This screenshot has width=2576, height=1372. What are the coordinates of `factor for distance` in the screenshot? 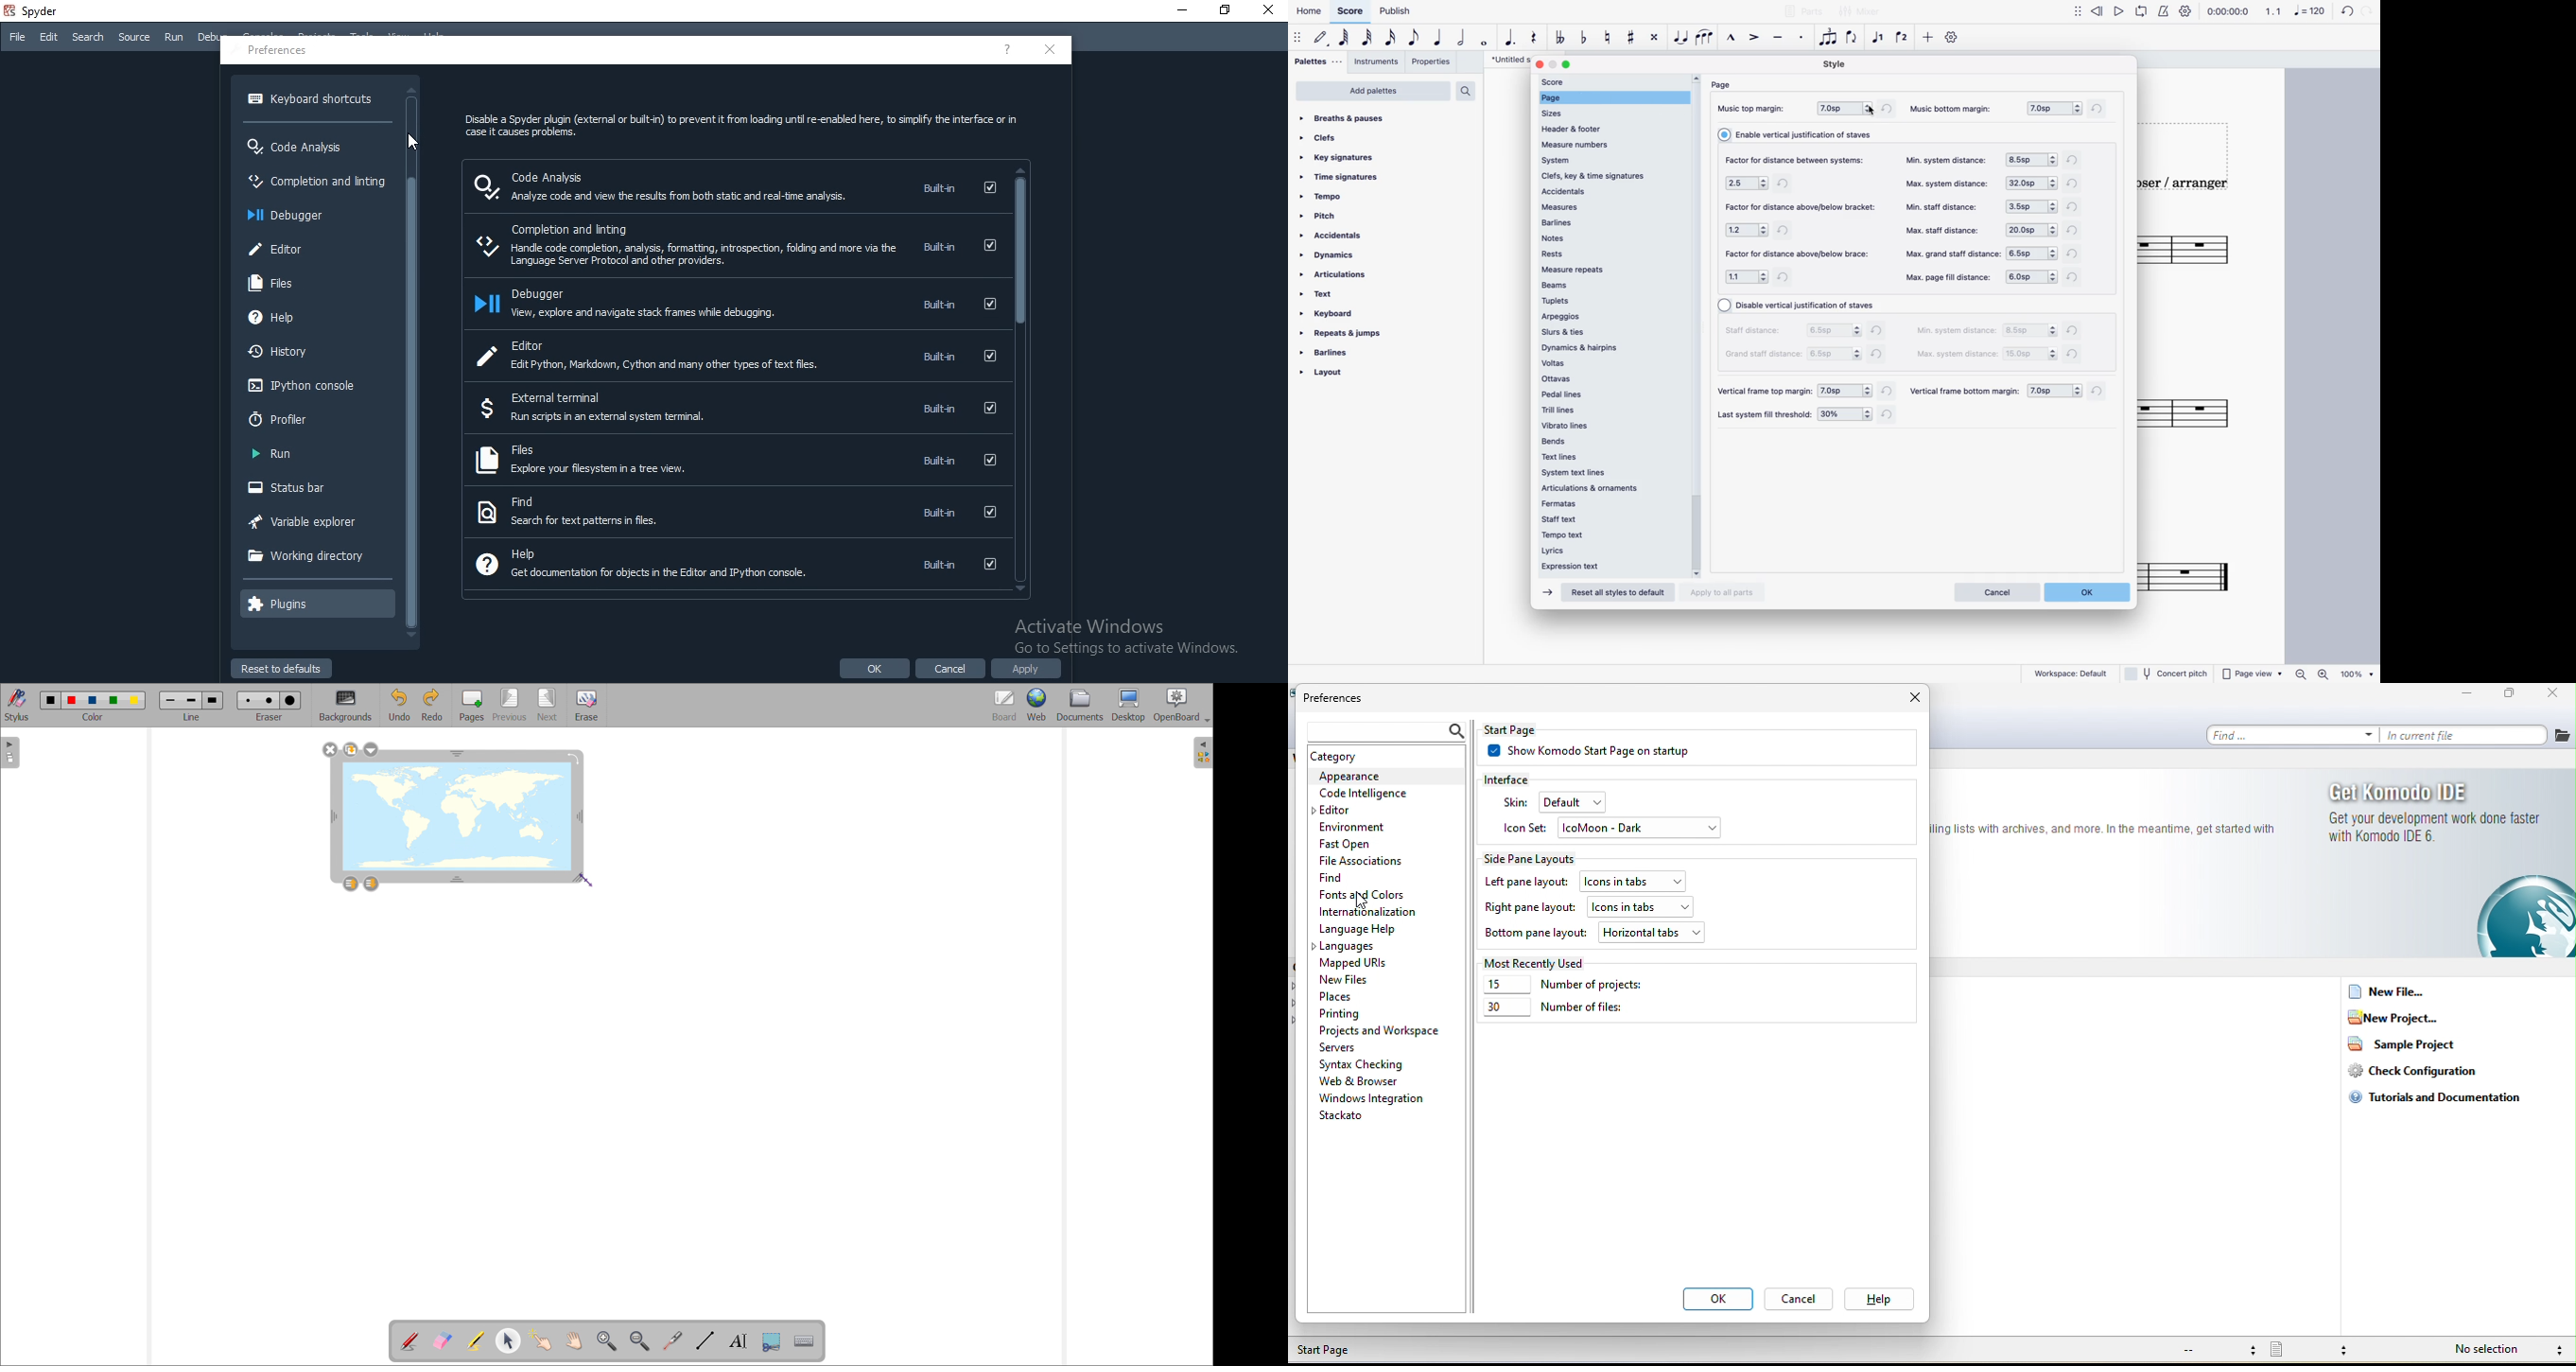 It's located at (1802, 206).